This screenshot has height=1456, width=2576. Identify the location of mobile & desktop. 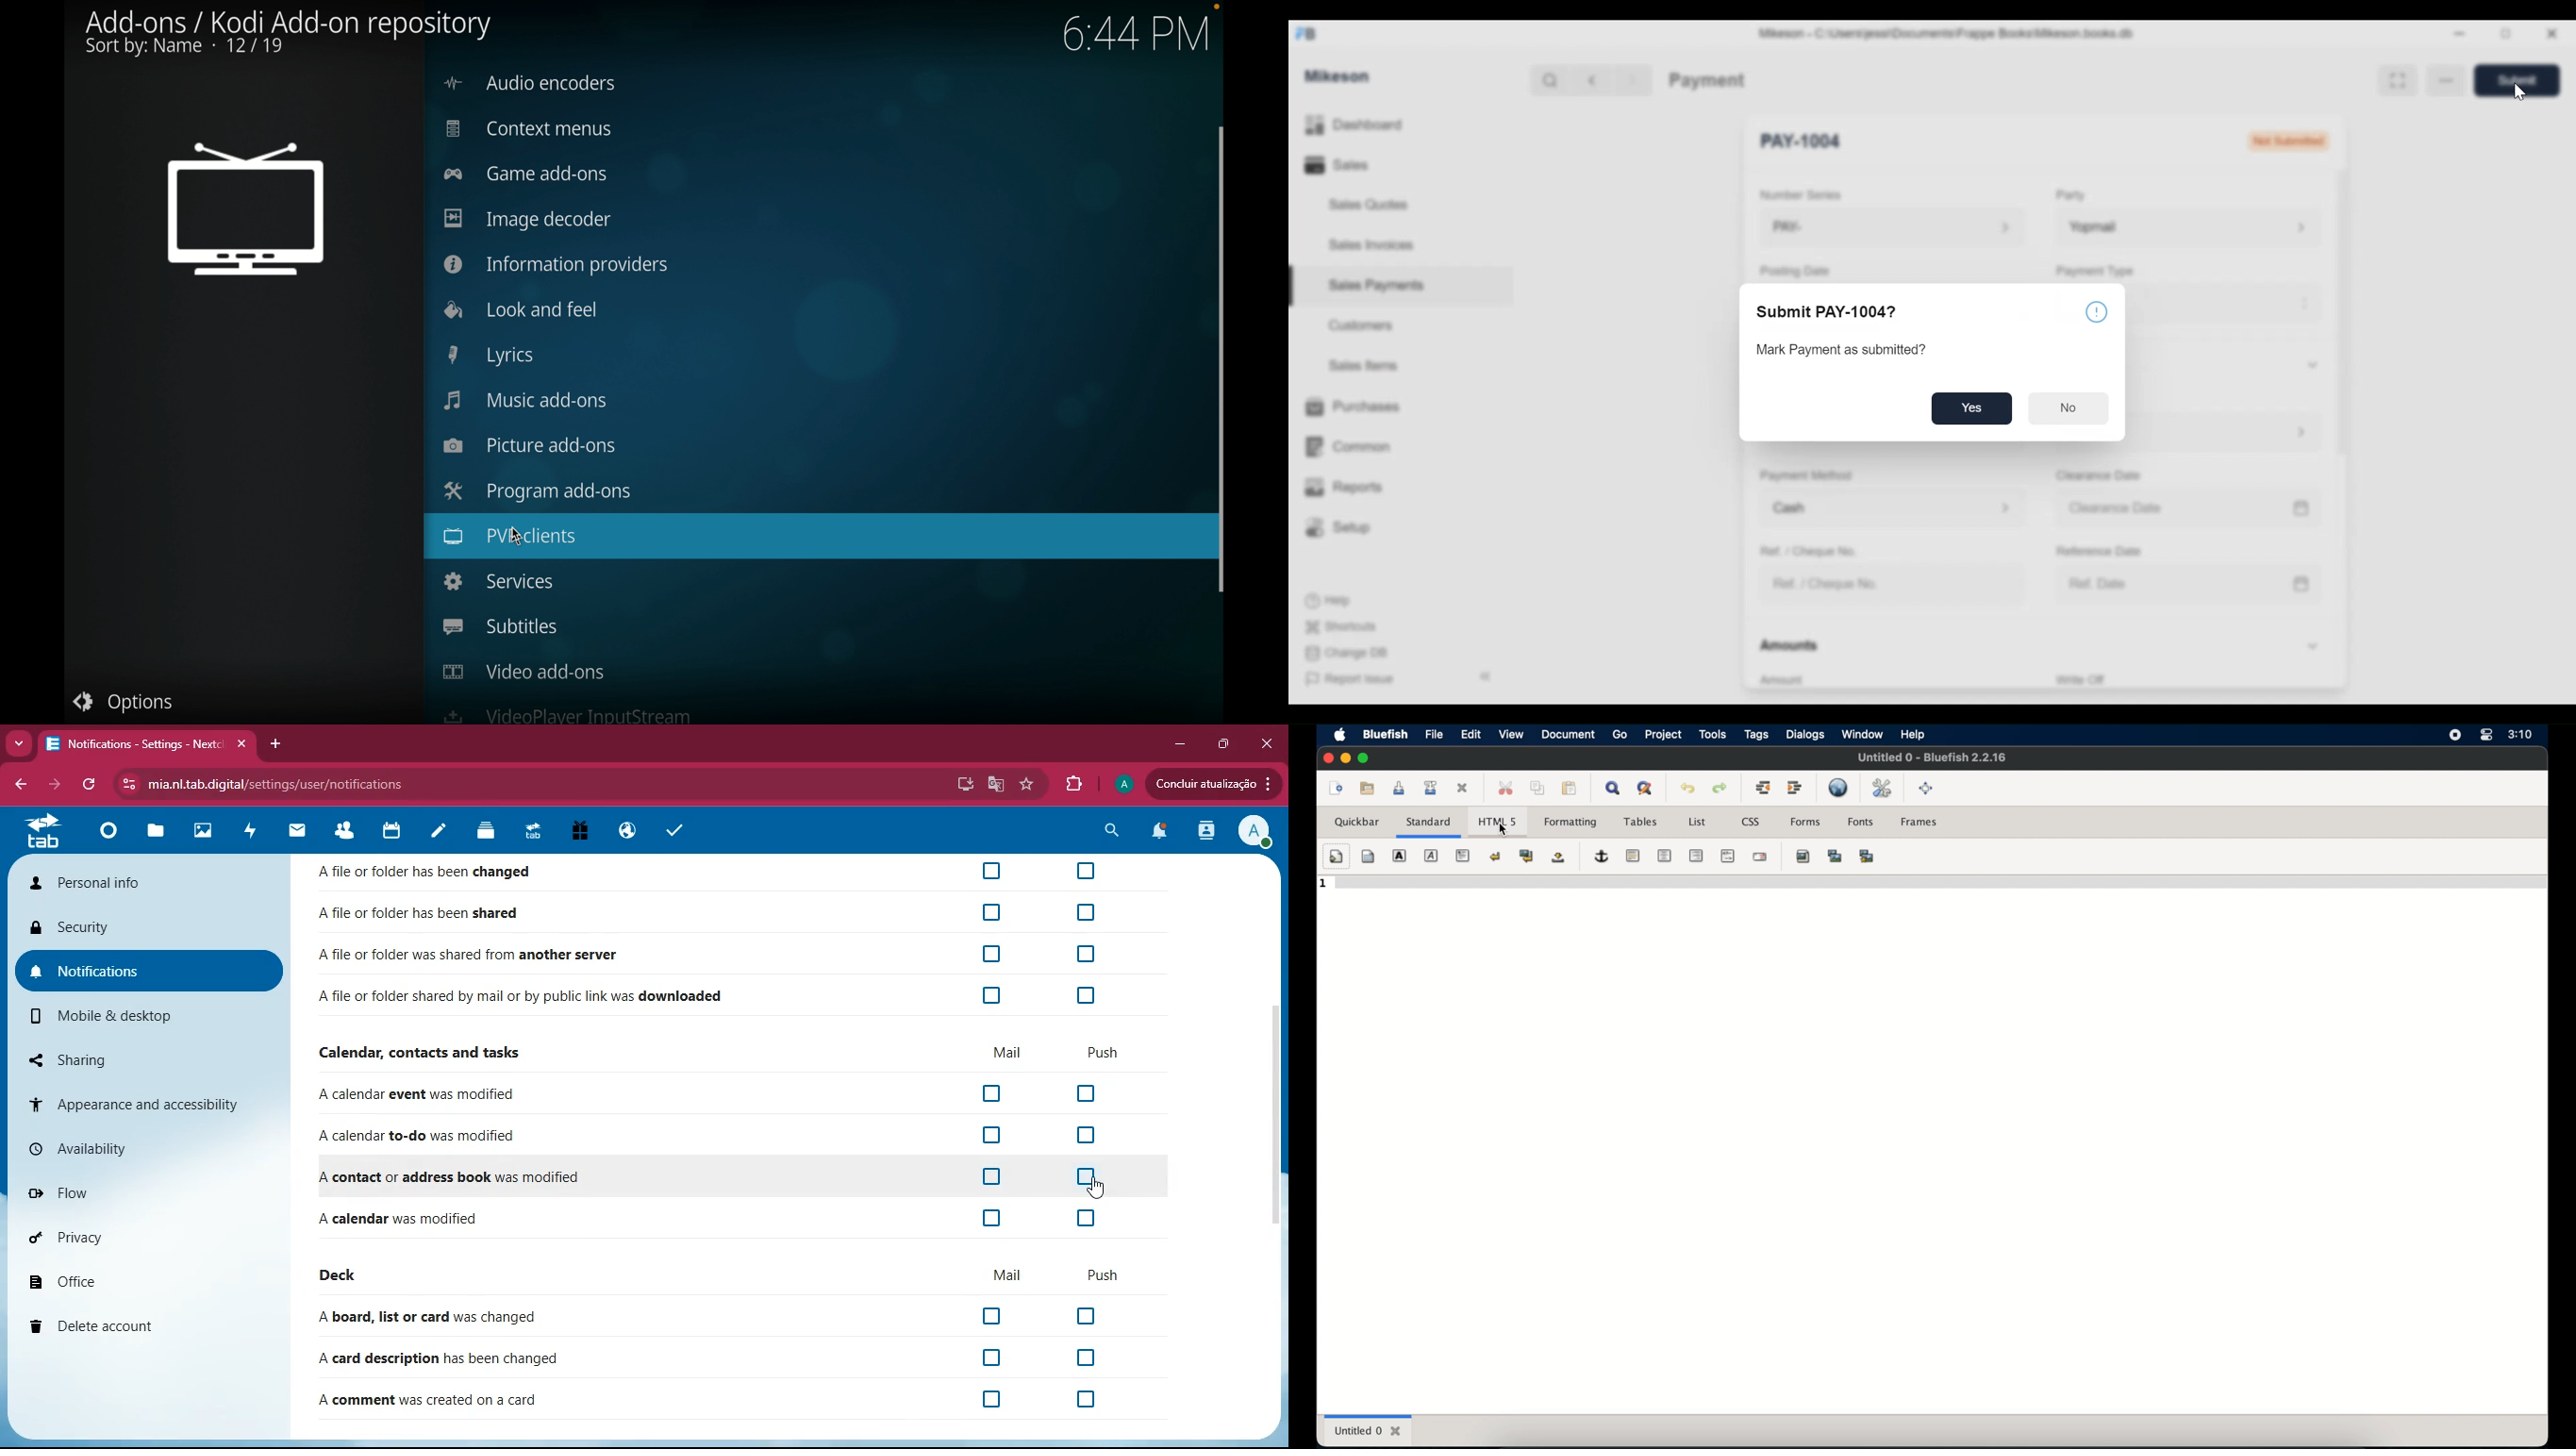
(128, 1019).